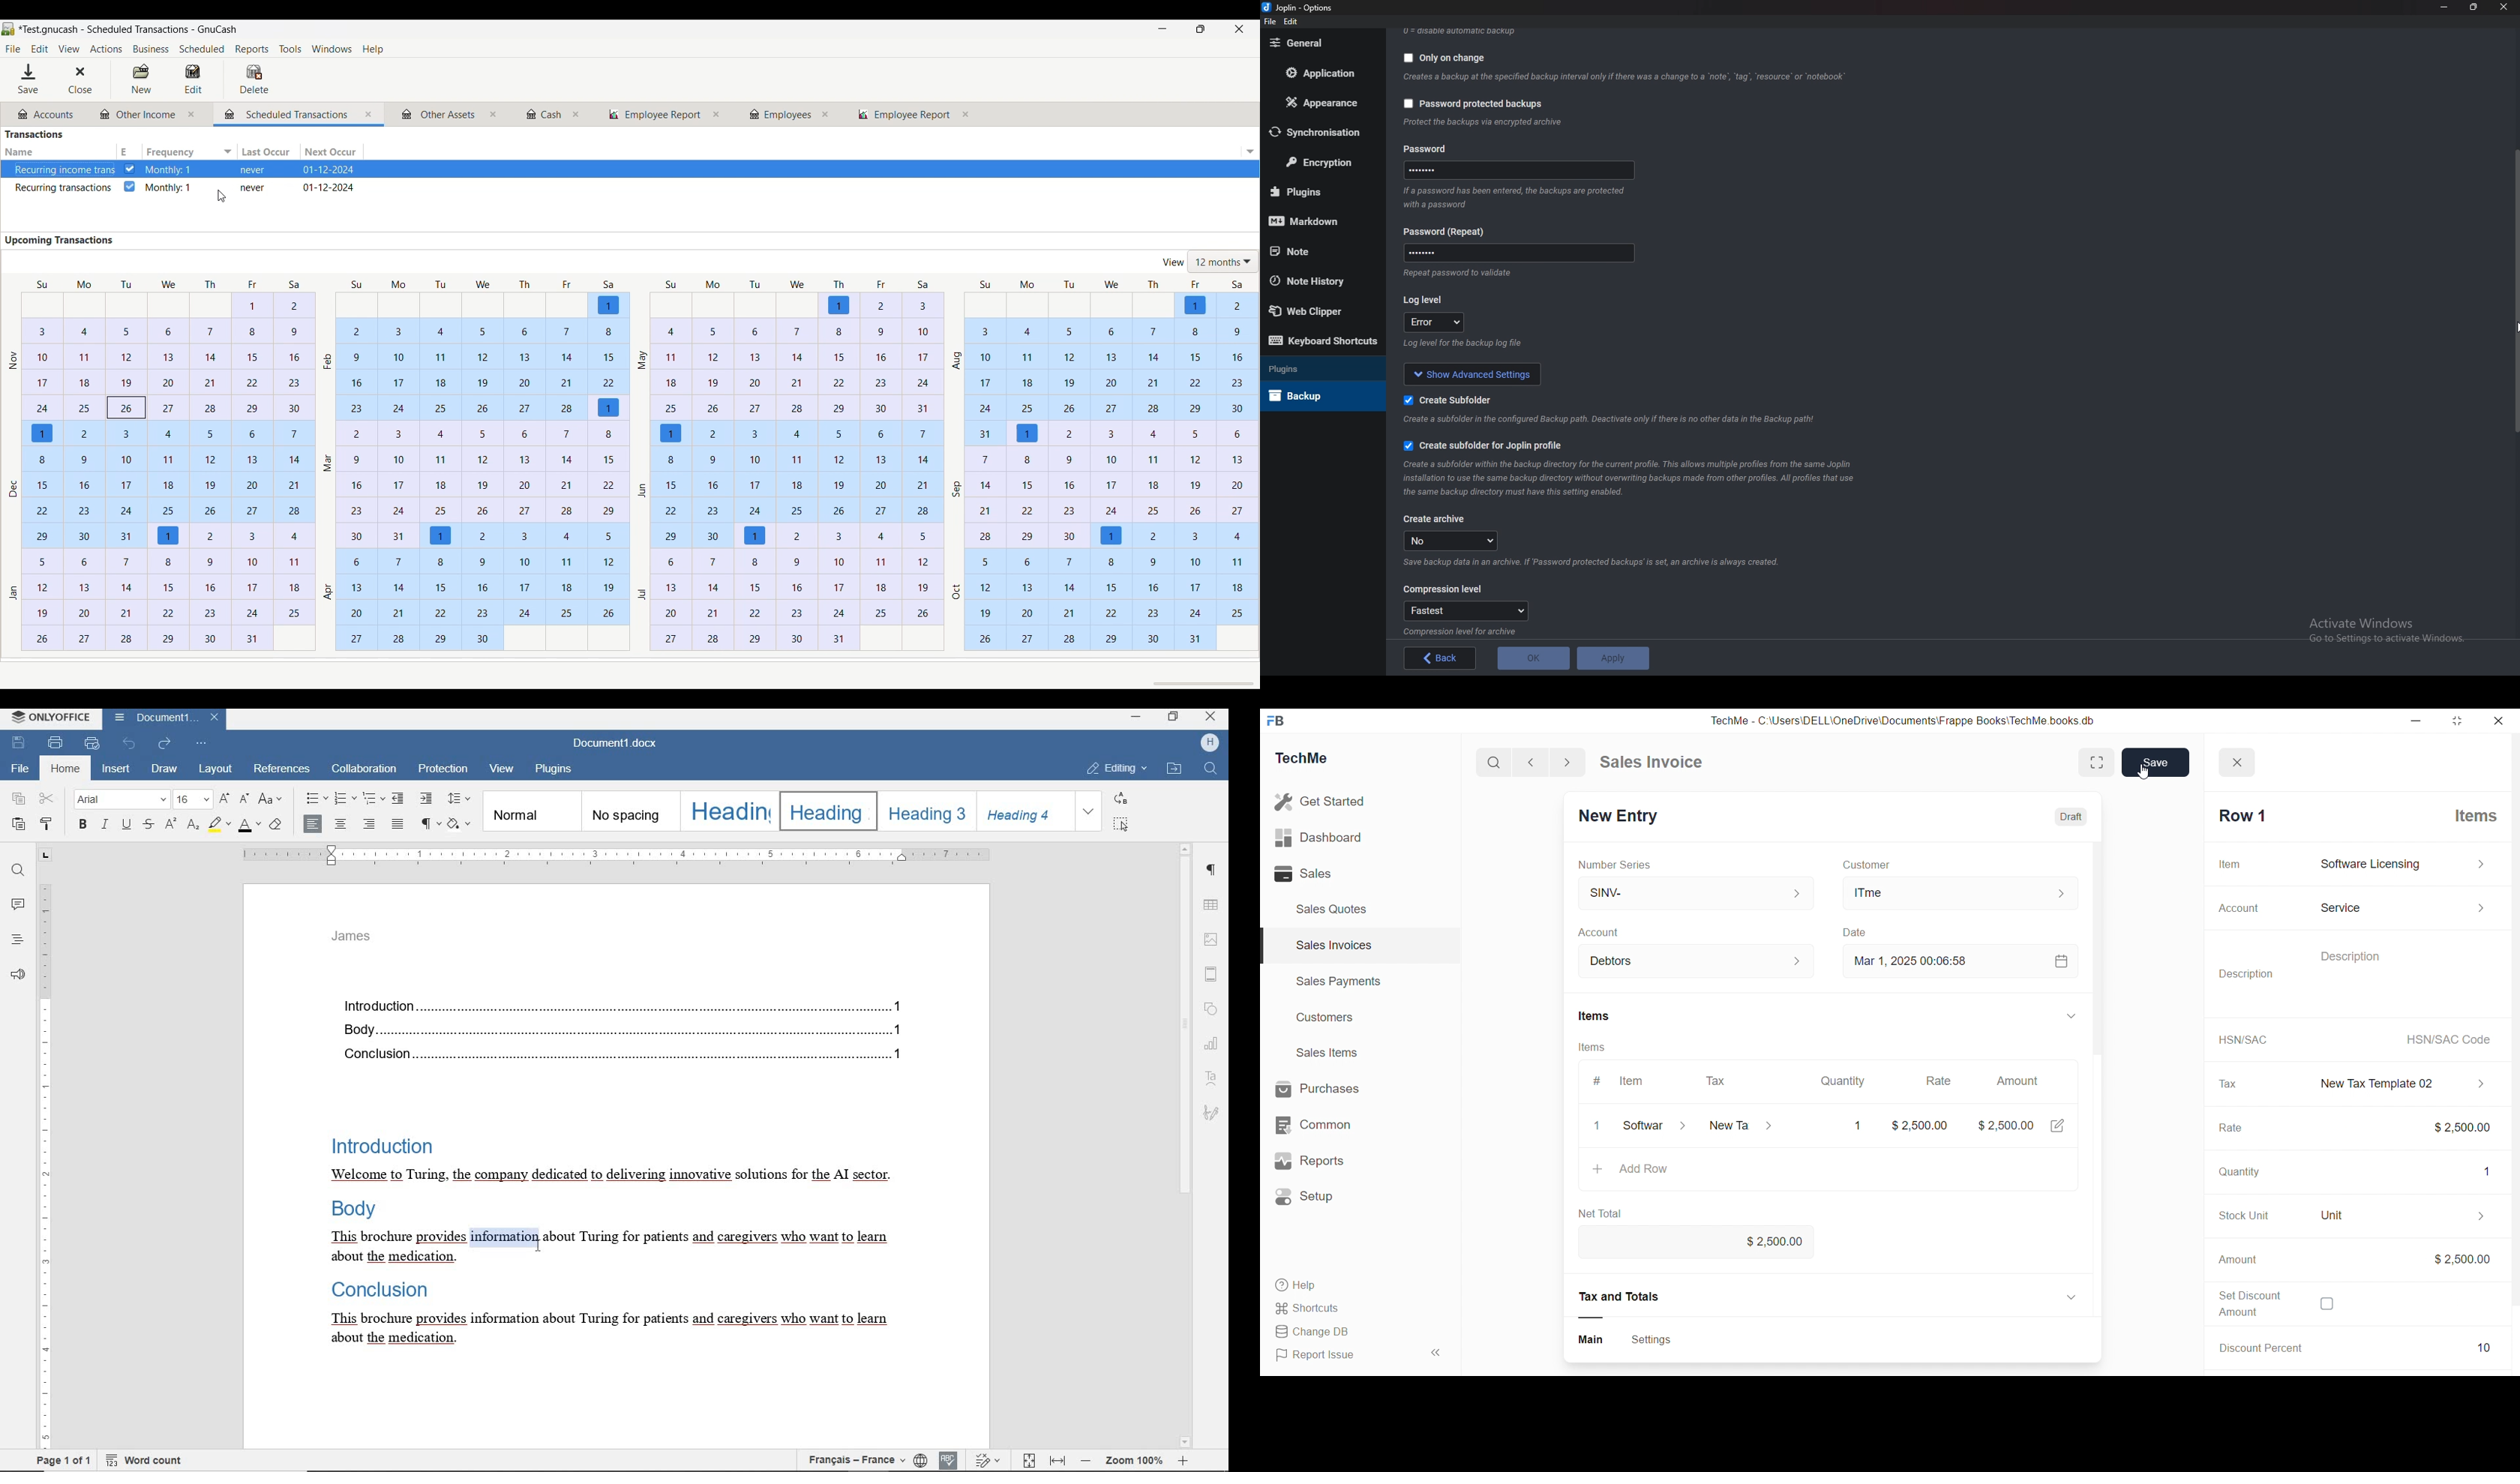  What do you see at coordinates (18, 799) in the screenshot?
I see `COPY` at bounding box center [18, 799].